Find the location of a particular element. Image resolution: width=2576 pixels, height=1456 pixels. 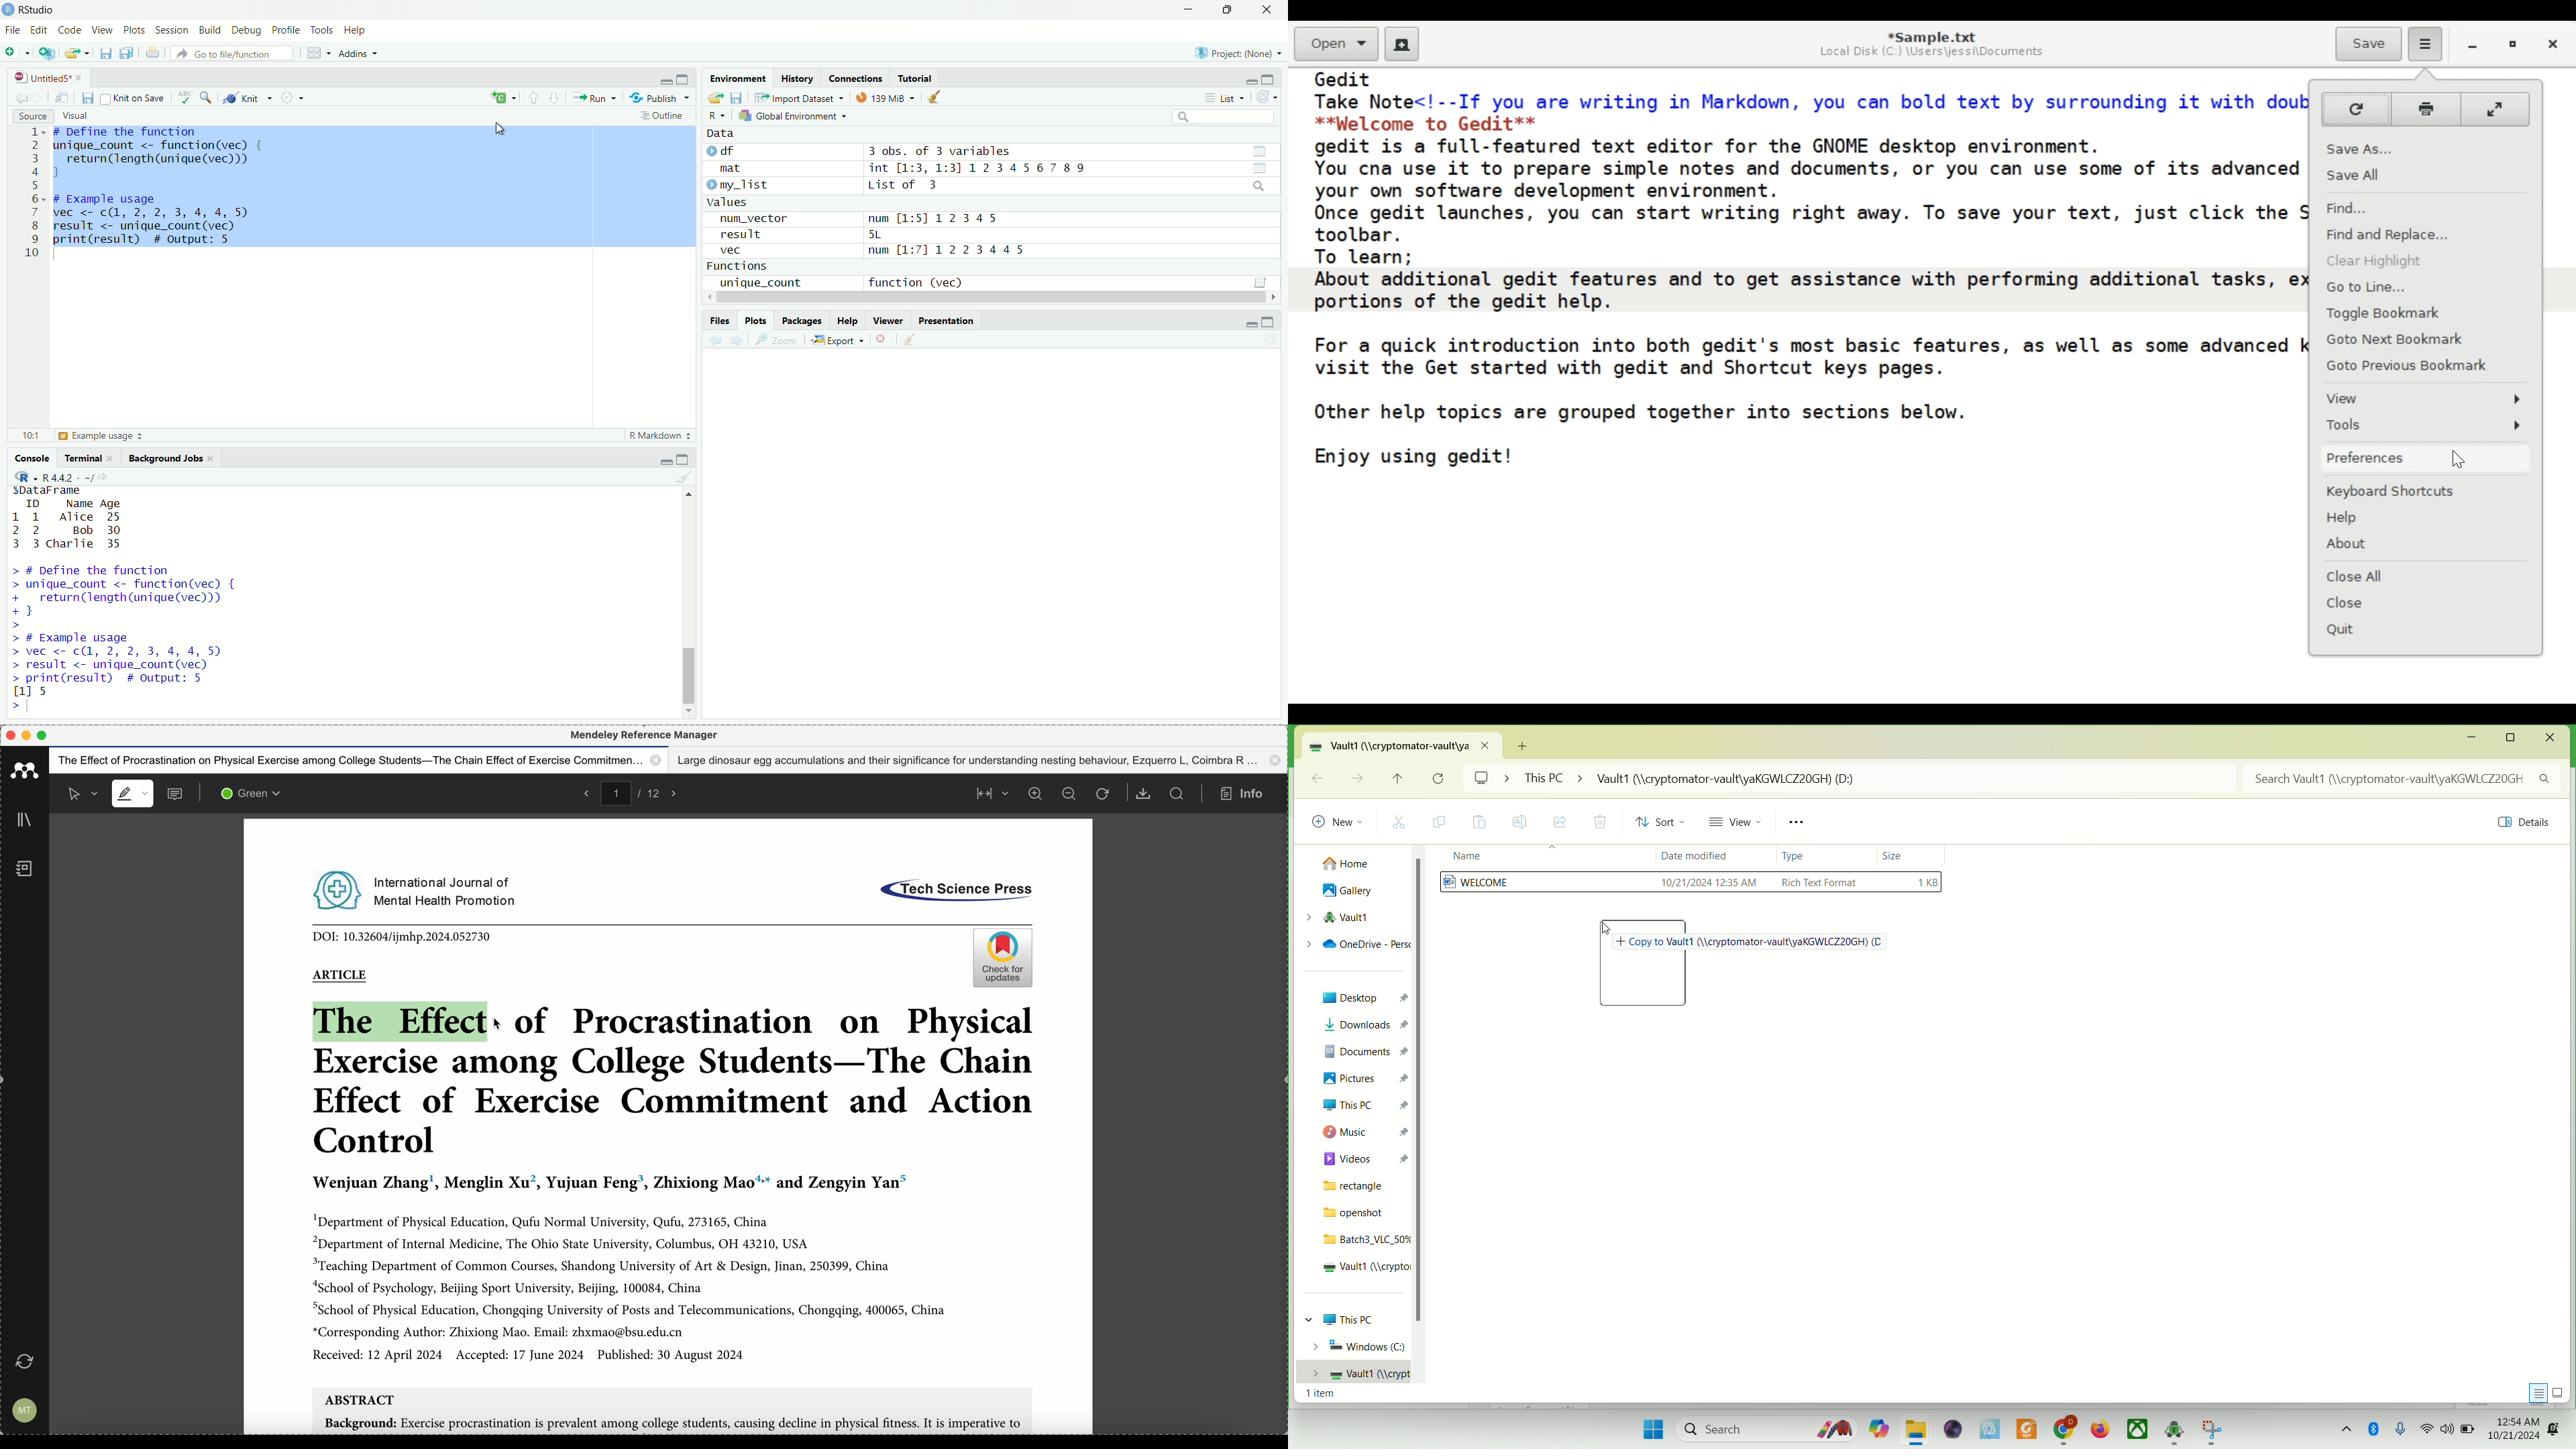

selected mode is located at coordinates (77, 793).